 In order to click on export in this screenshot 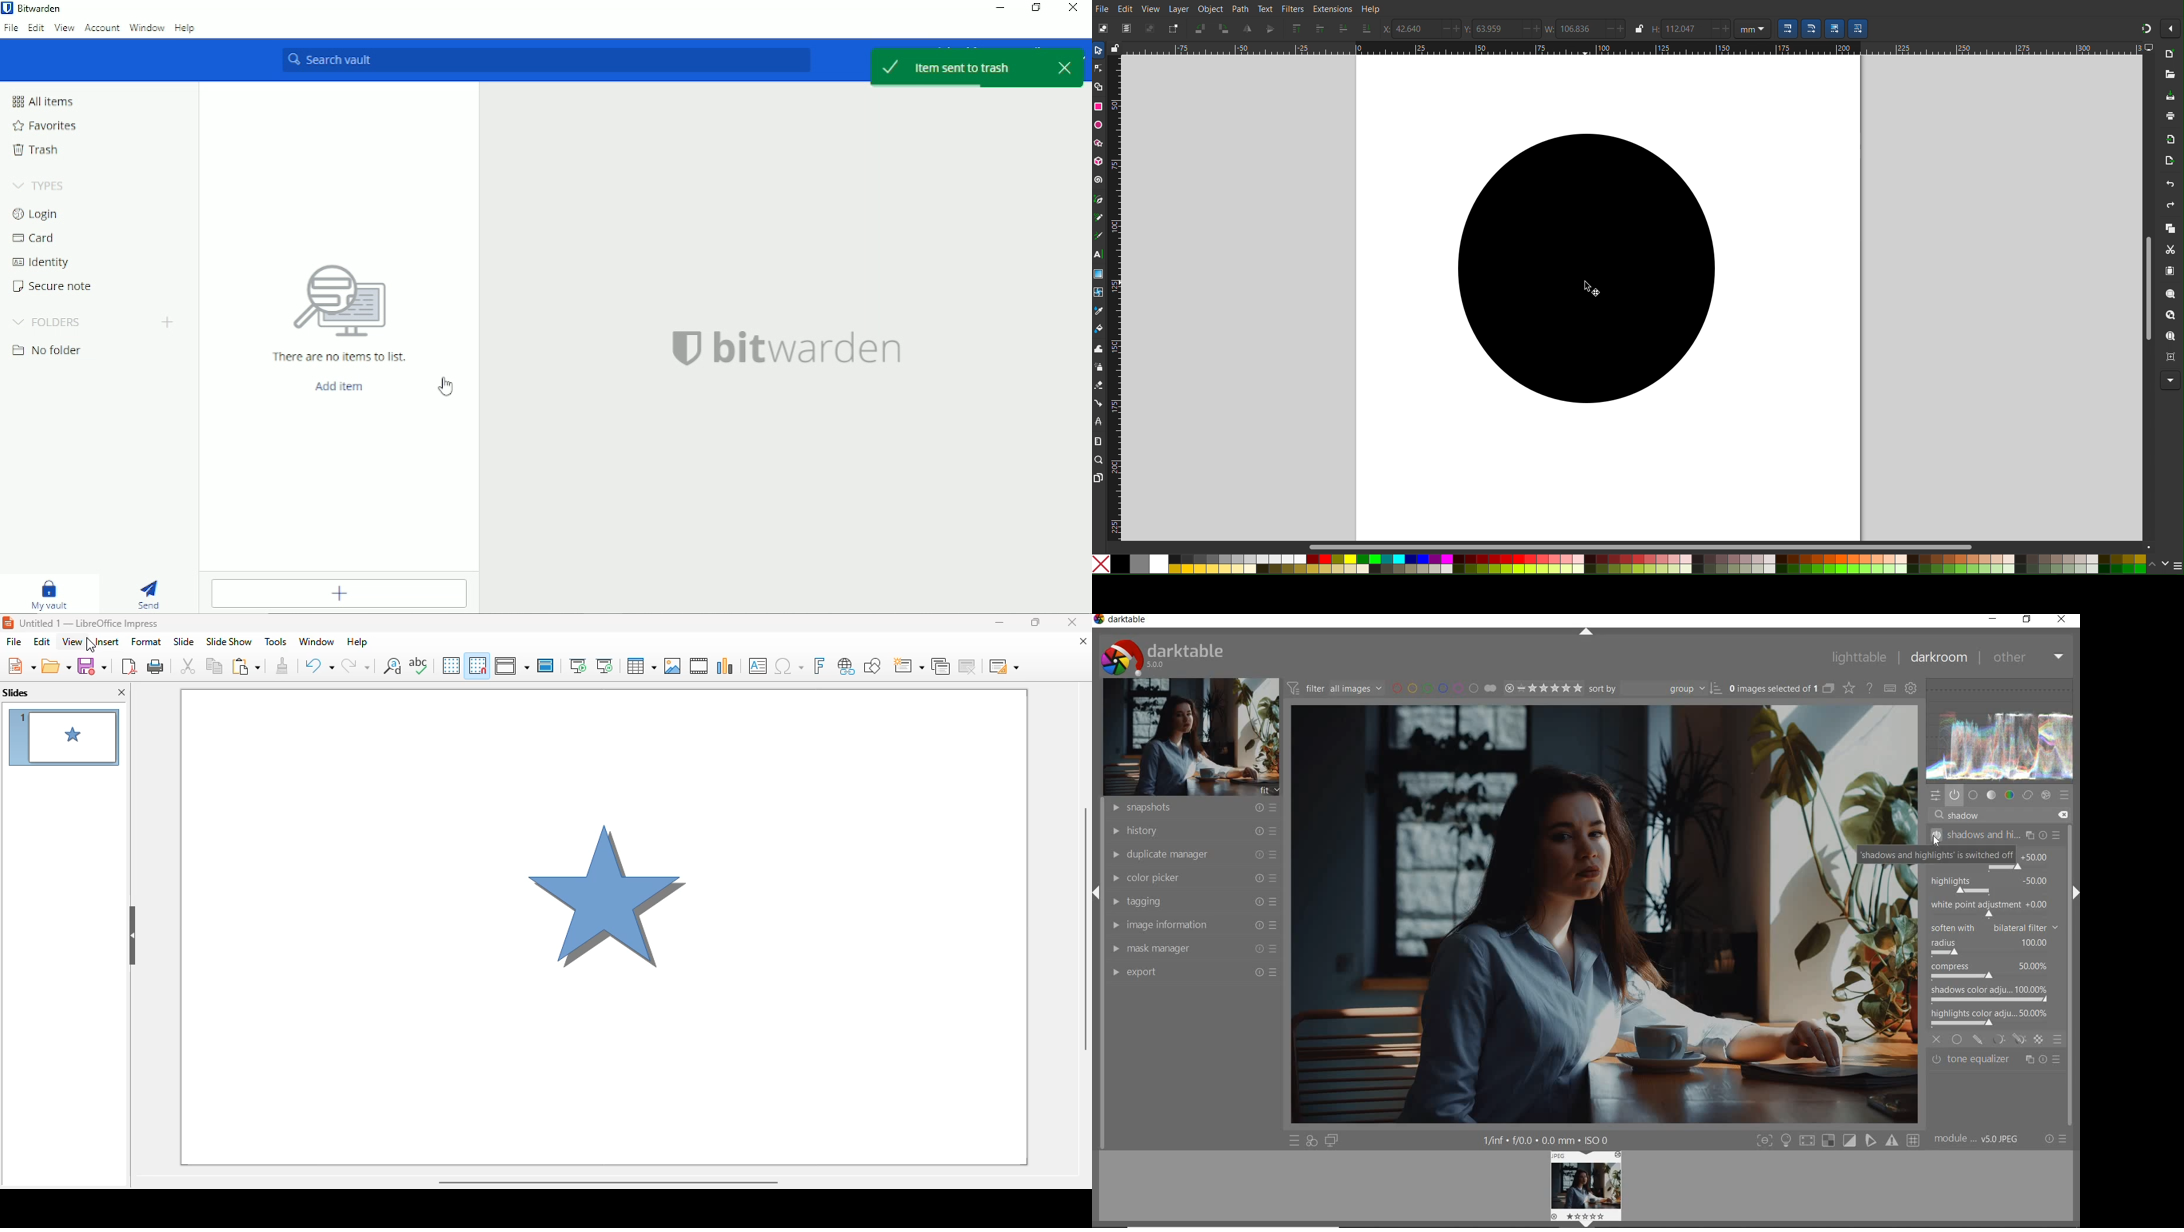, I will do `click(1193, 972)`.